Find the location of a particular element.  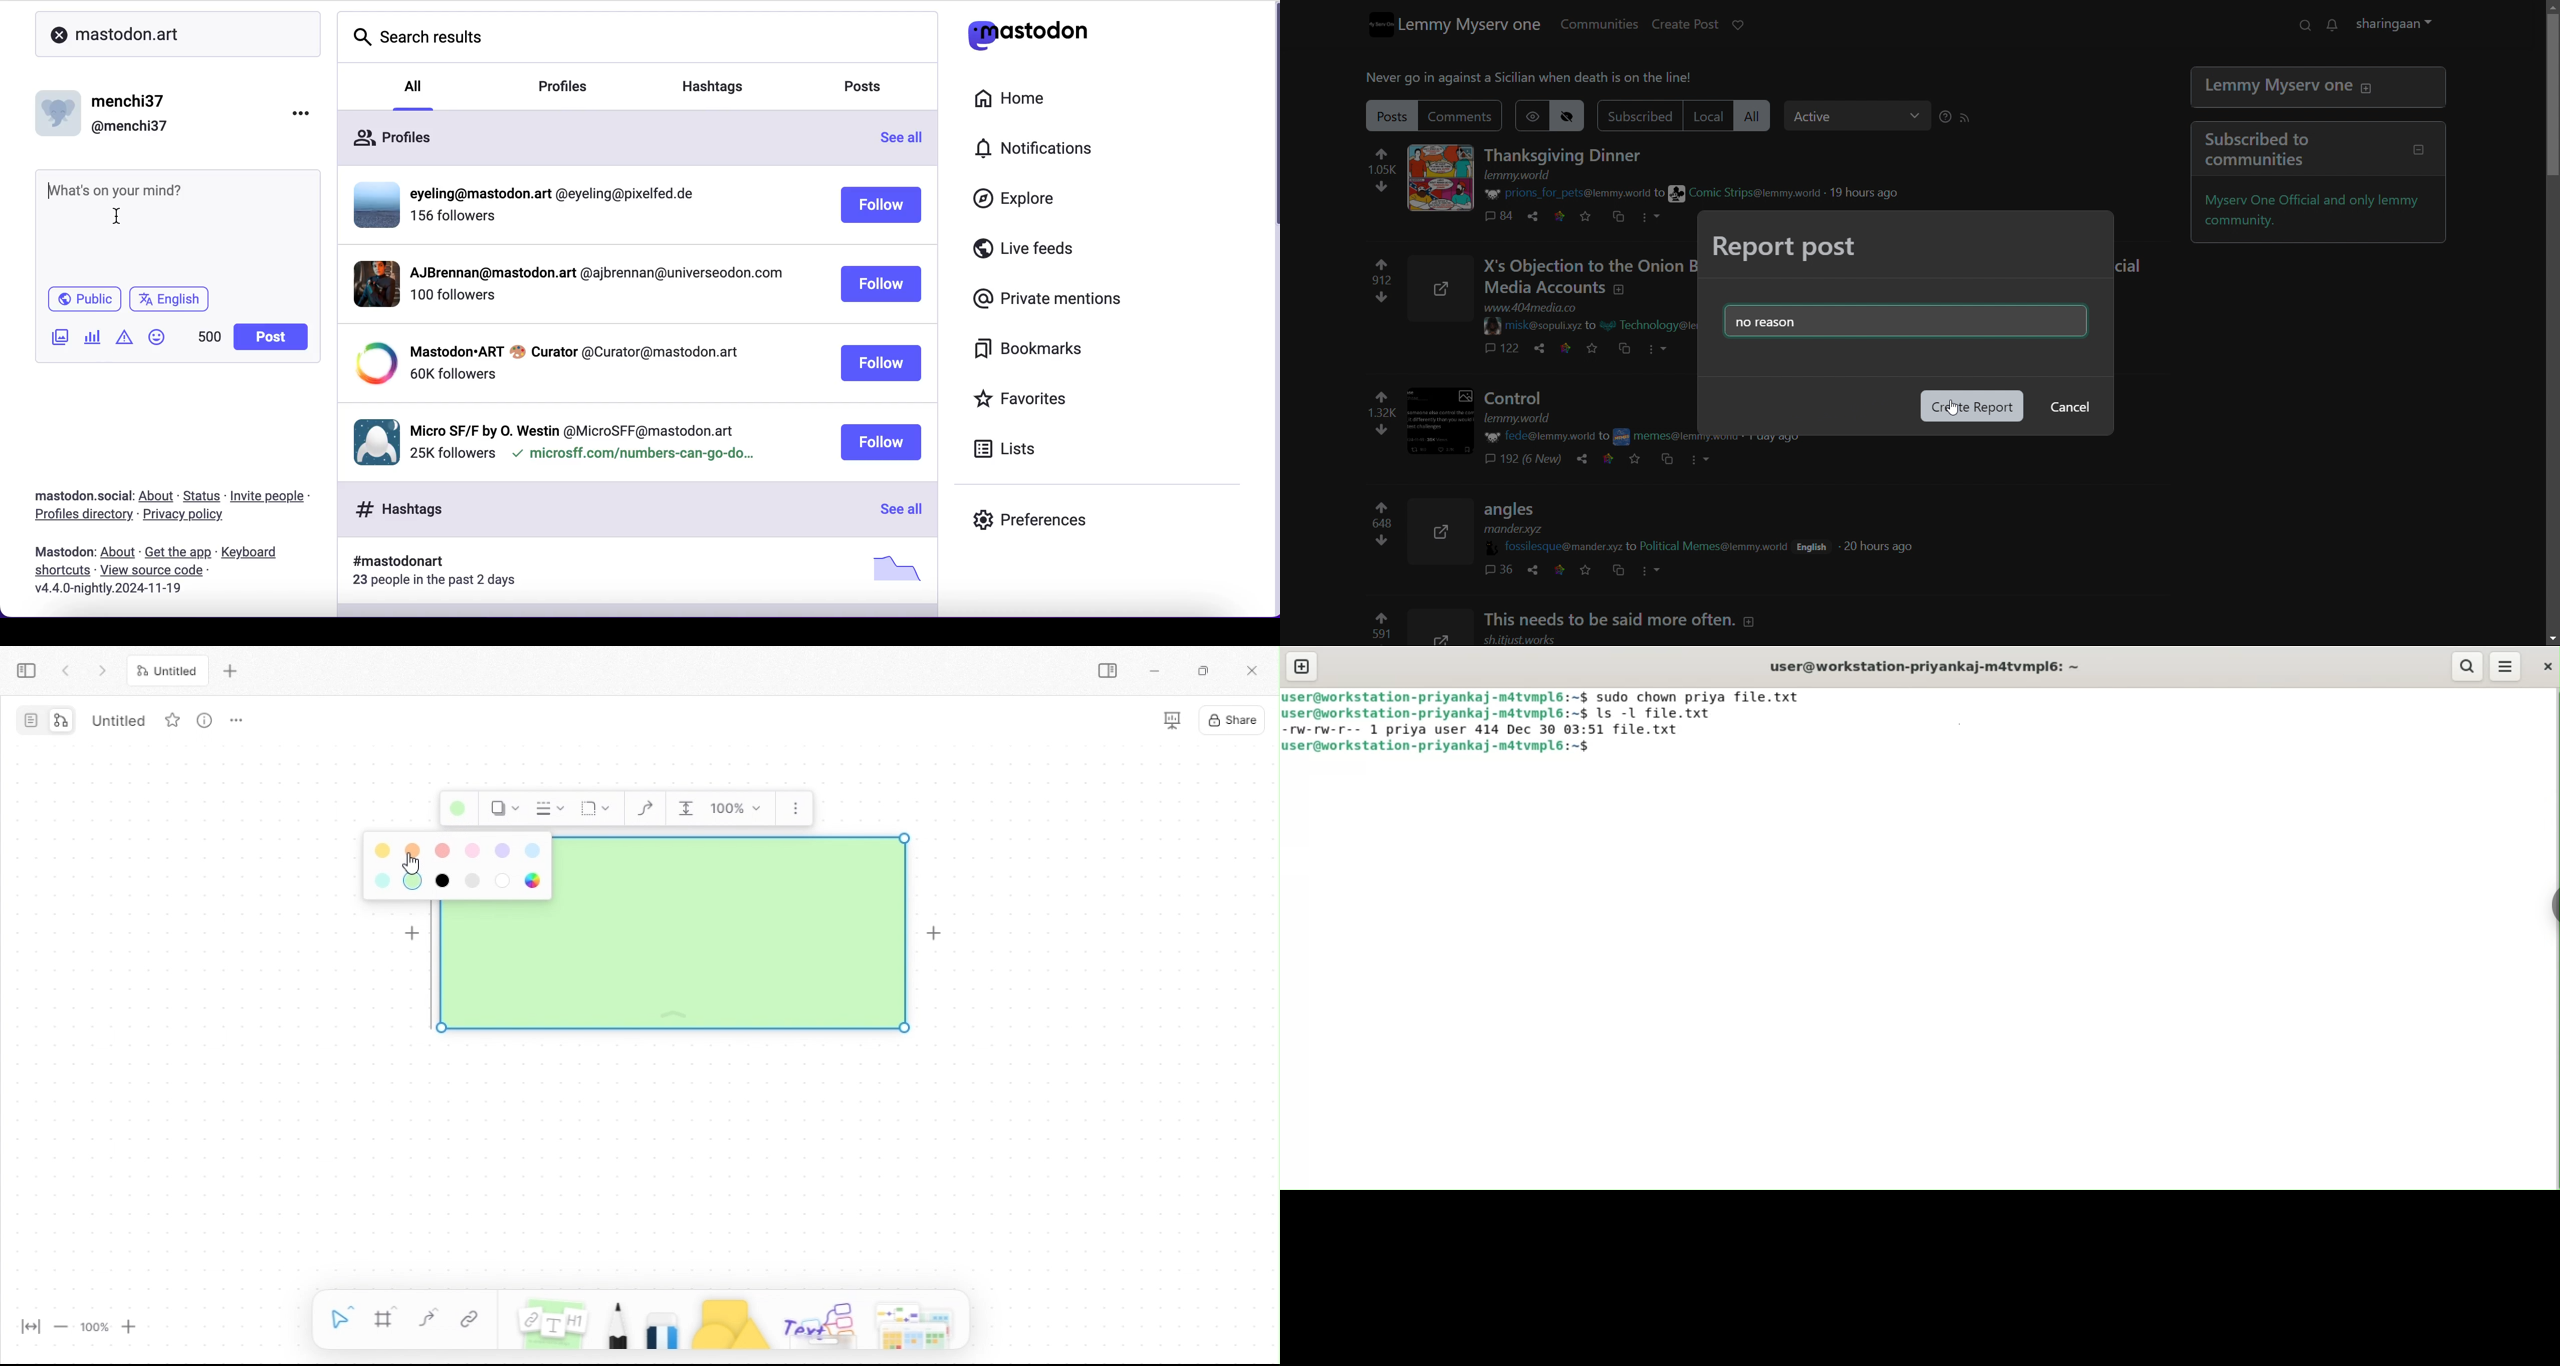

Border Style is located at coordinates (548, 809).